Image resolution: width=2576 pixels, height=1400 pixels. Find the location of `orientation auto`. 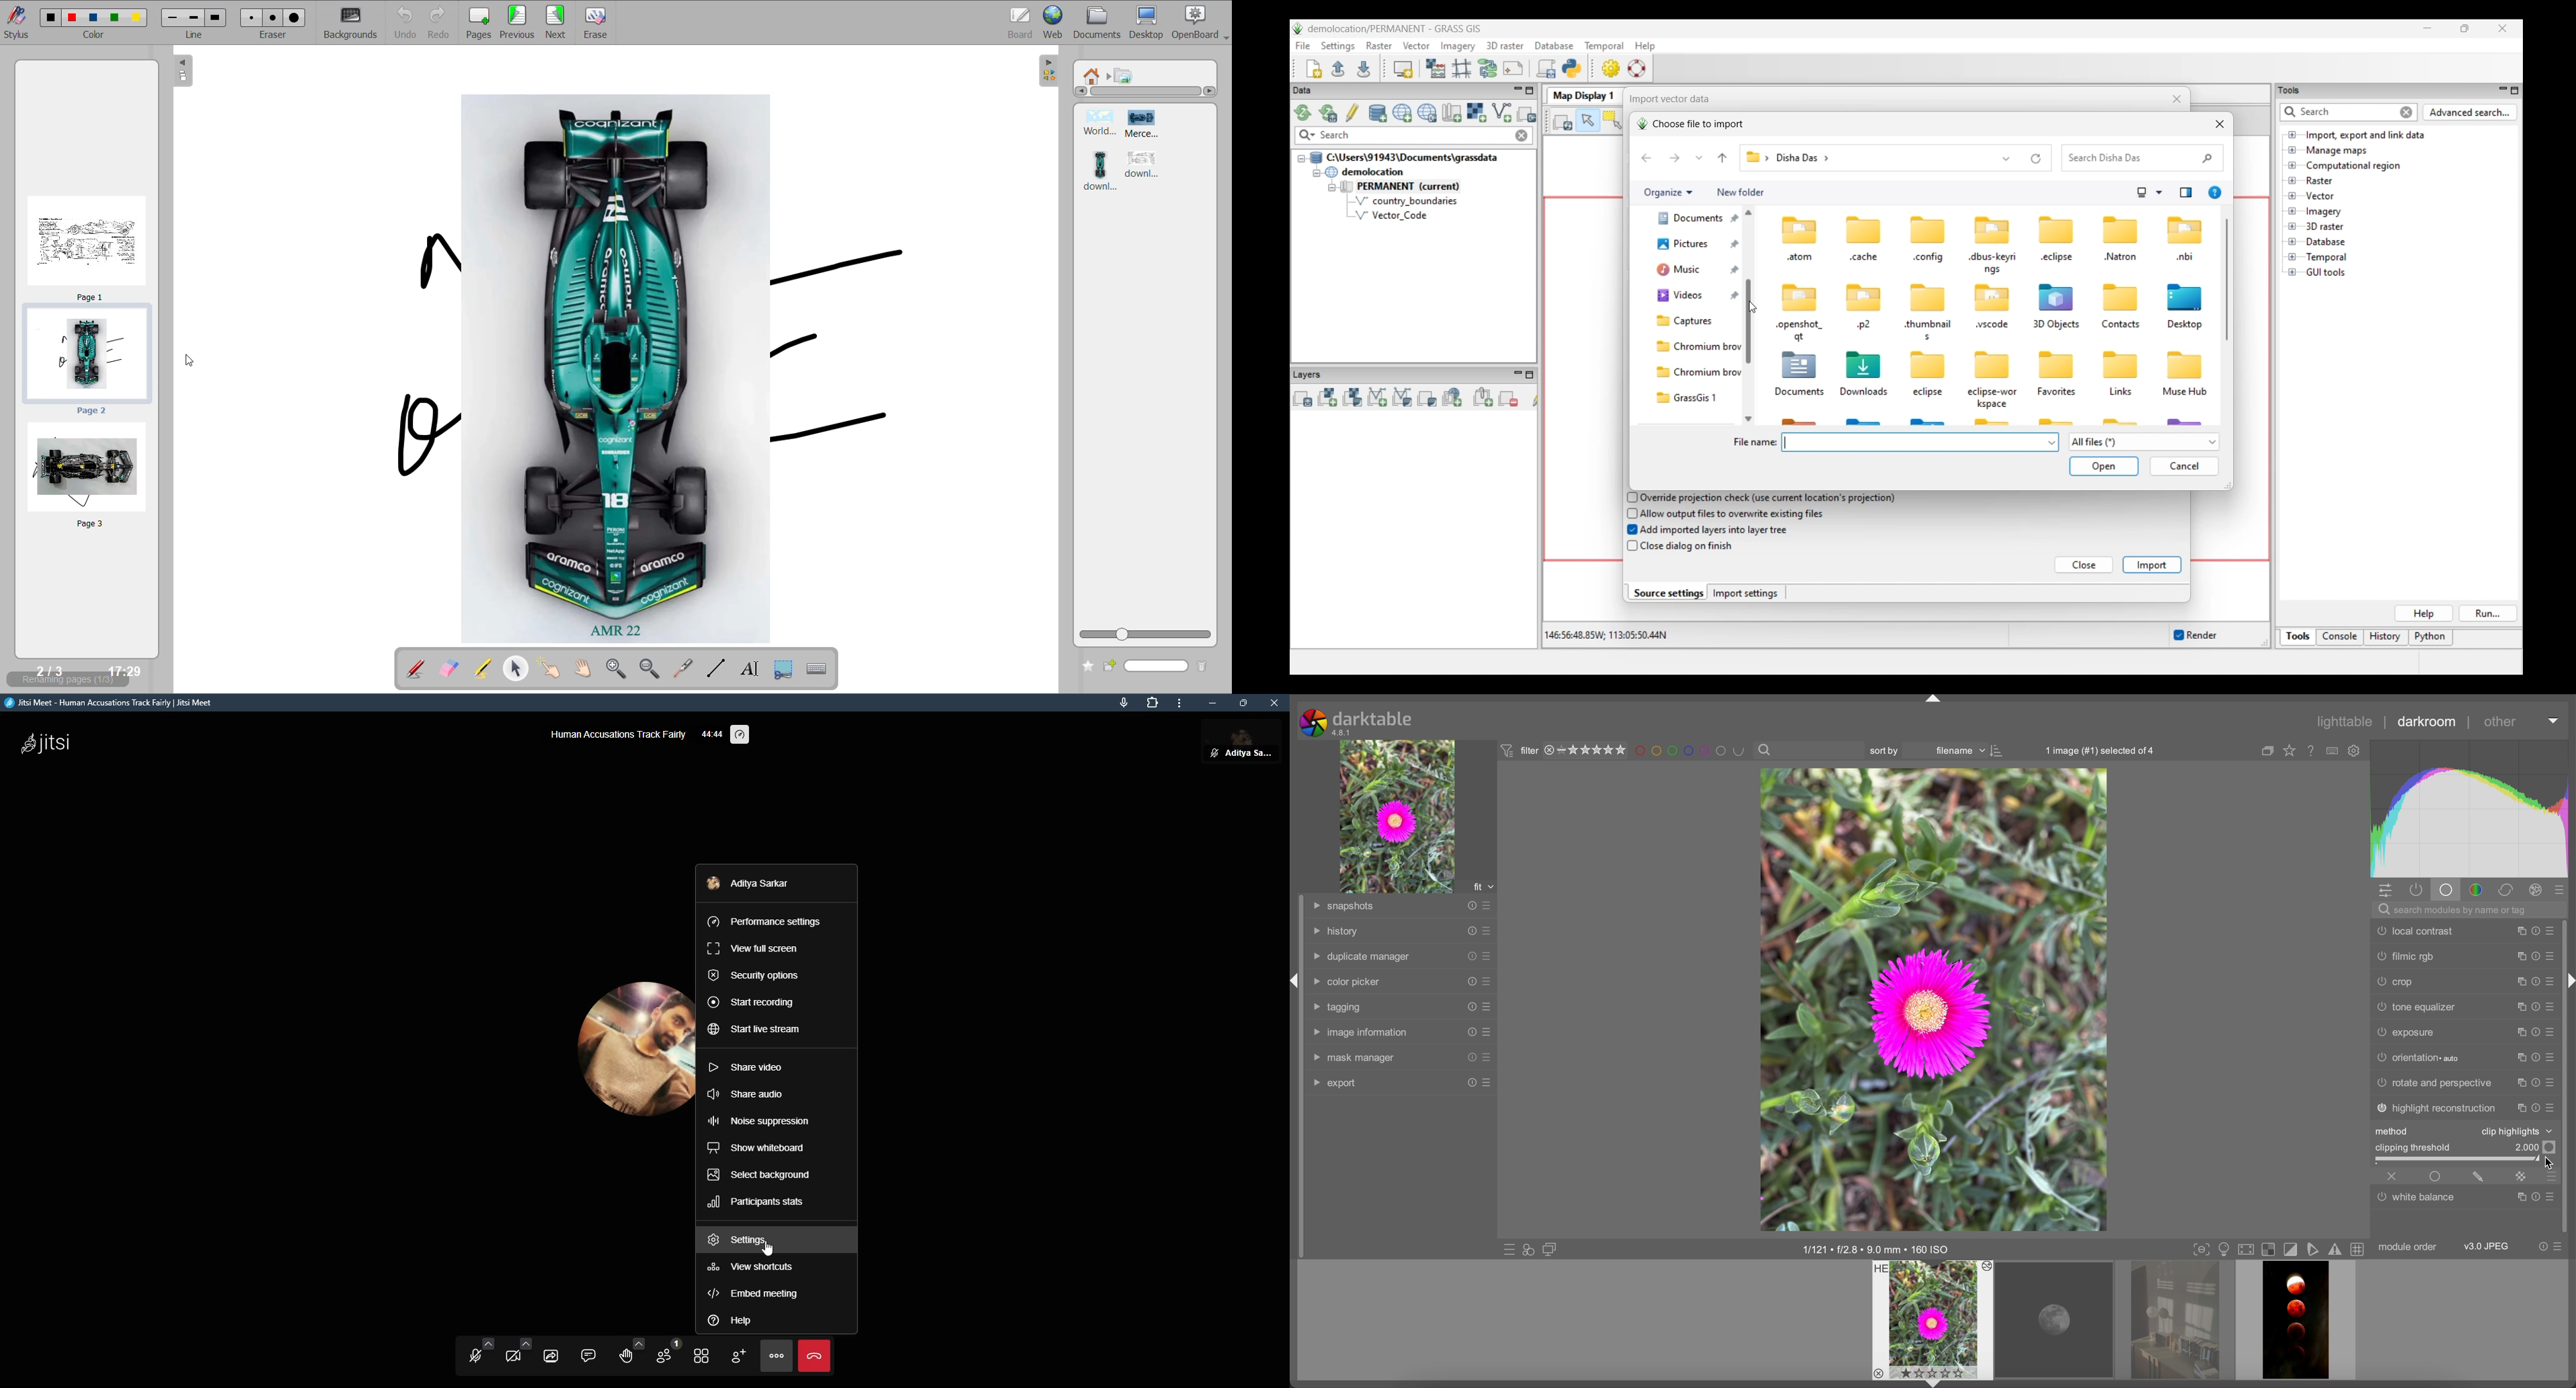

orientation auto is located at coordinates (2418, 1057).